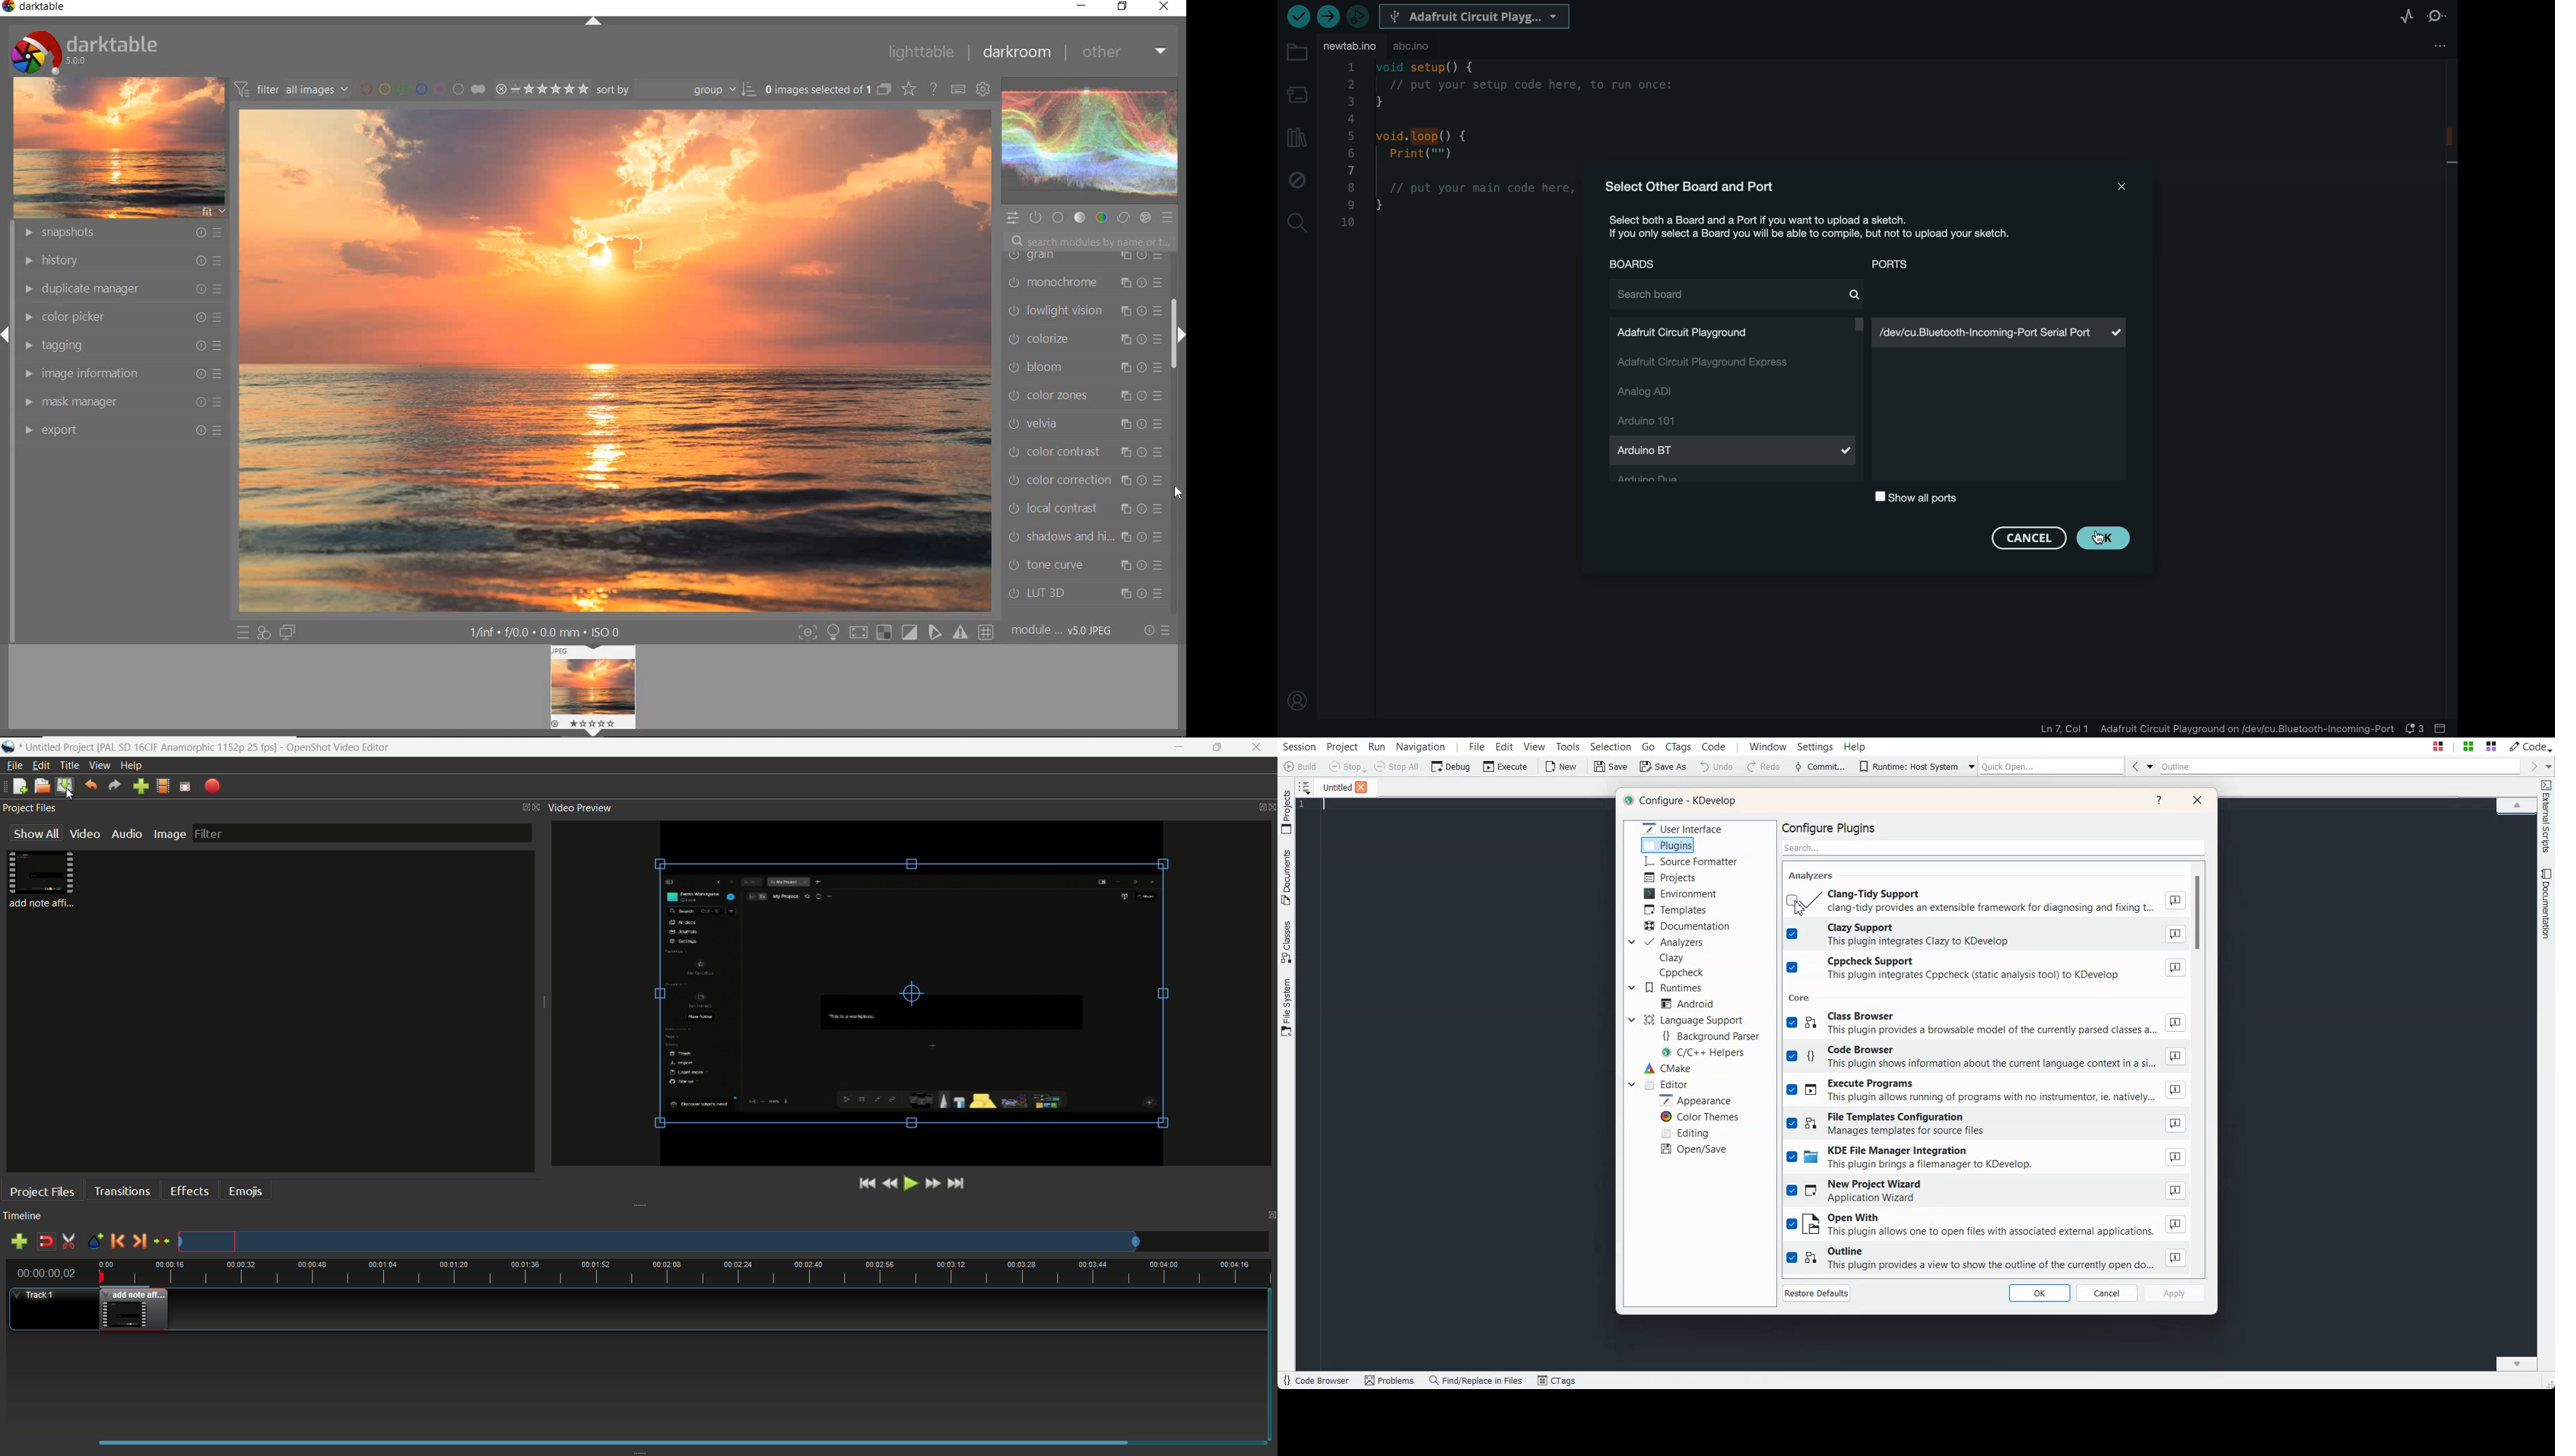  Describe the element at coordinates (1036, 217) in the screenshot. I see `SHOW ONLY ACTIVE MODULES` at that location.